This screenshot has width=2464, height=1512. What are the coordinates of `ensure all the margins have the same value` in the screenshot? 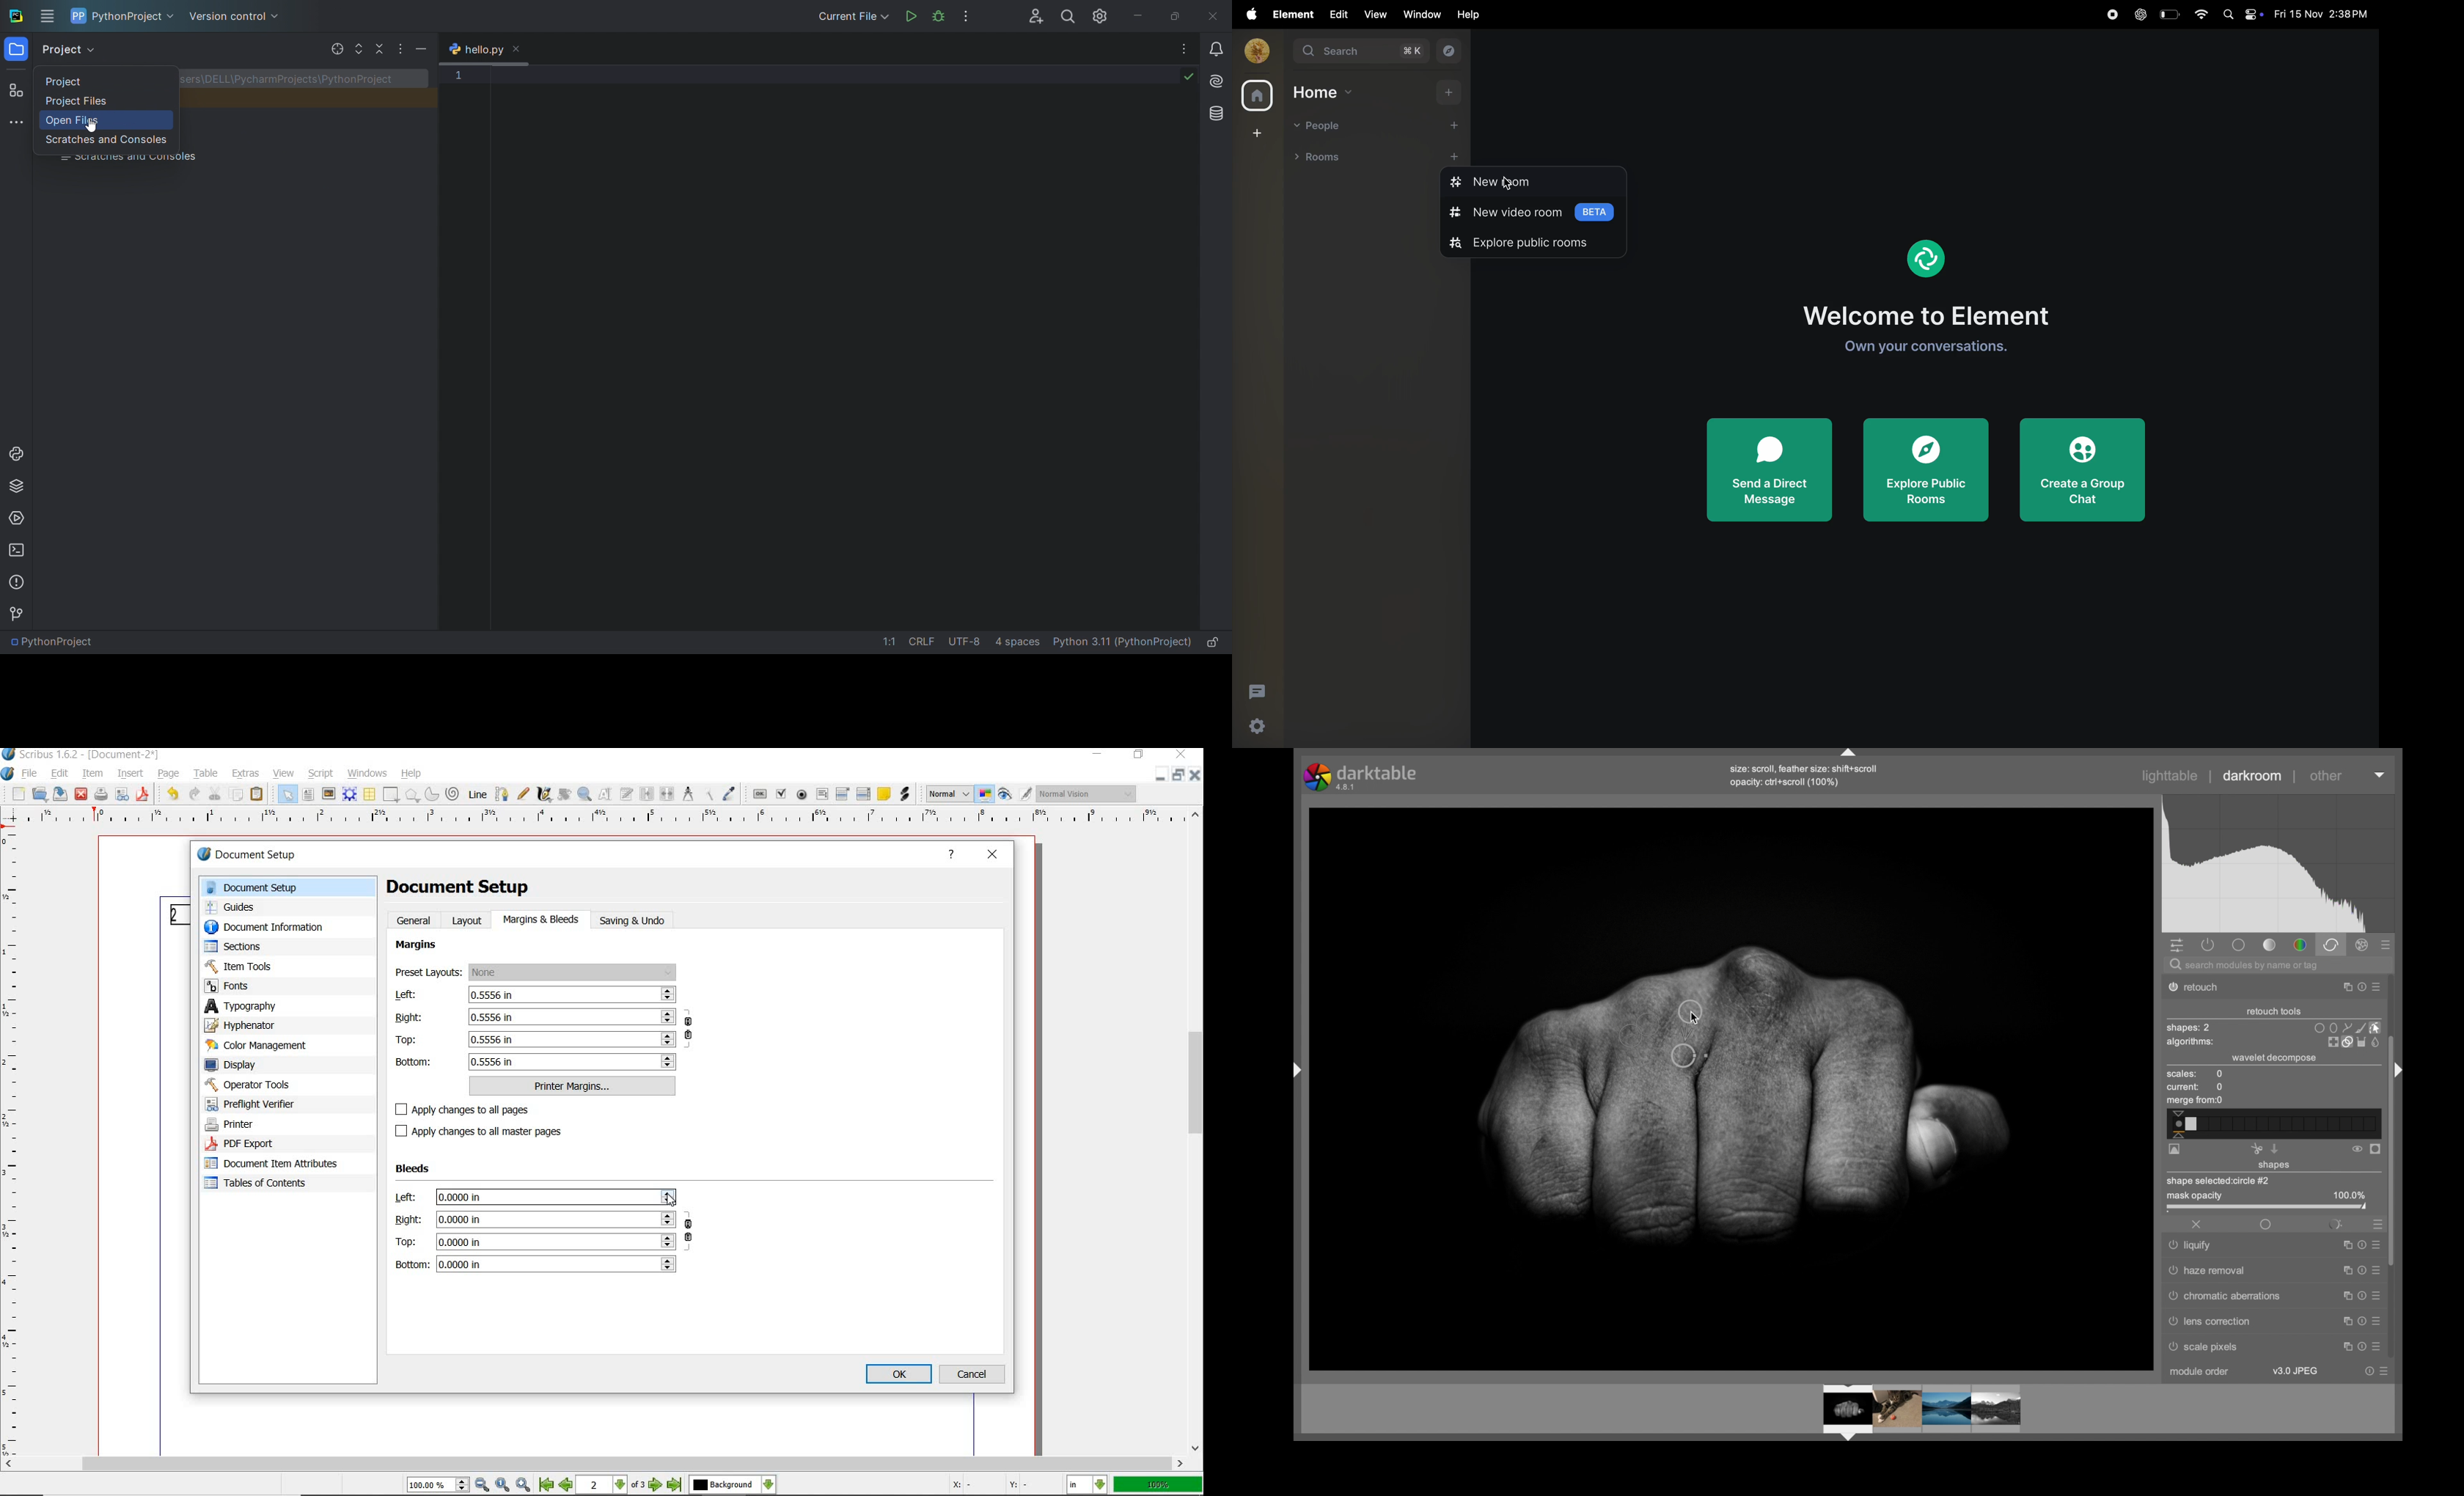 It's located at (689, 1031).